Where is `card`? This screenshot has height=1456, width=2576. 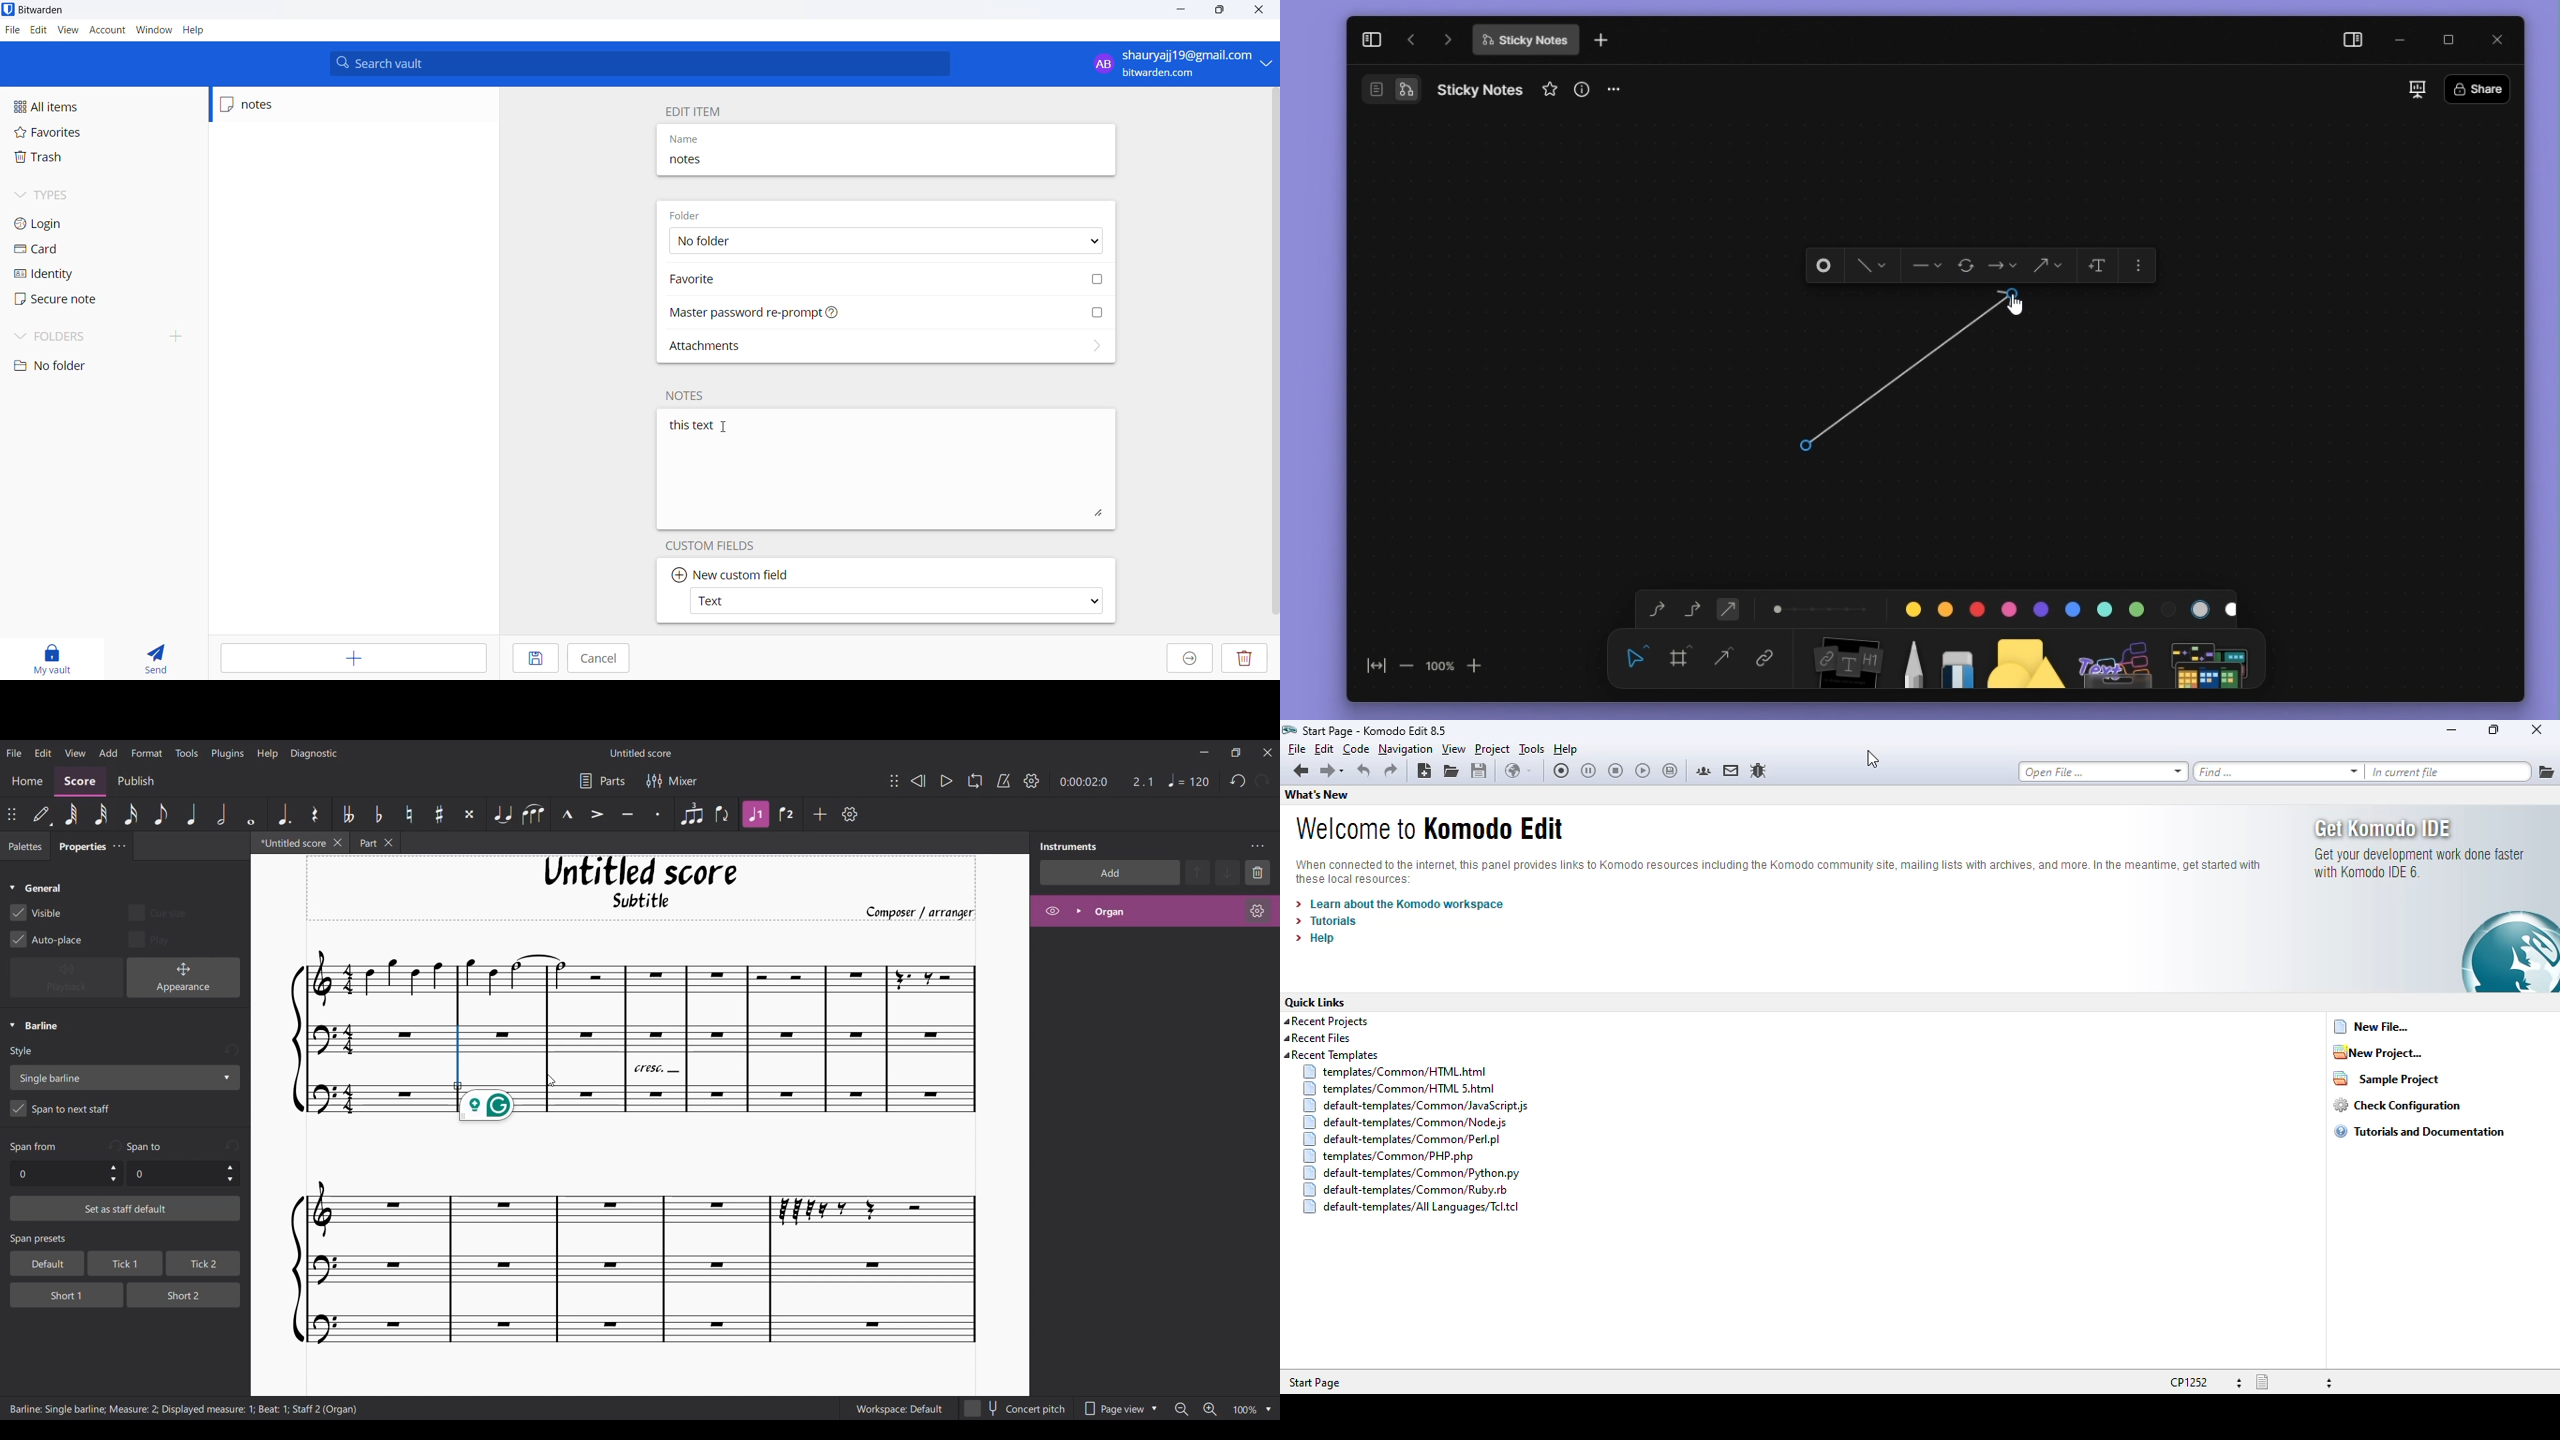 card is located at coordinates (58, 252).